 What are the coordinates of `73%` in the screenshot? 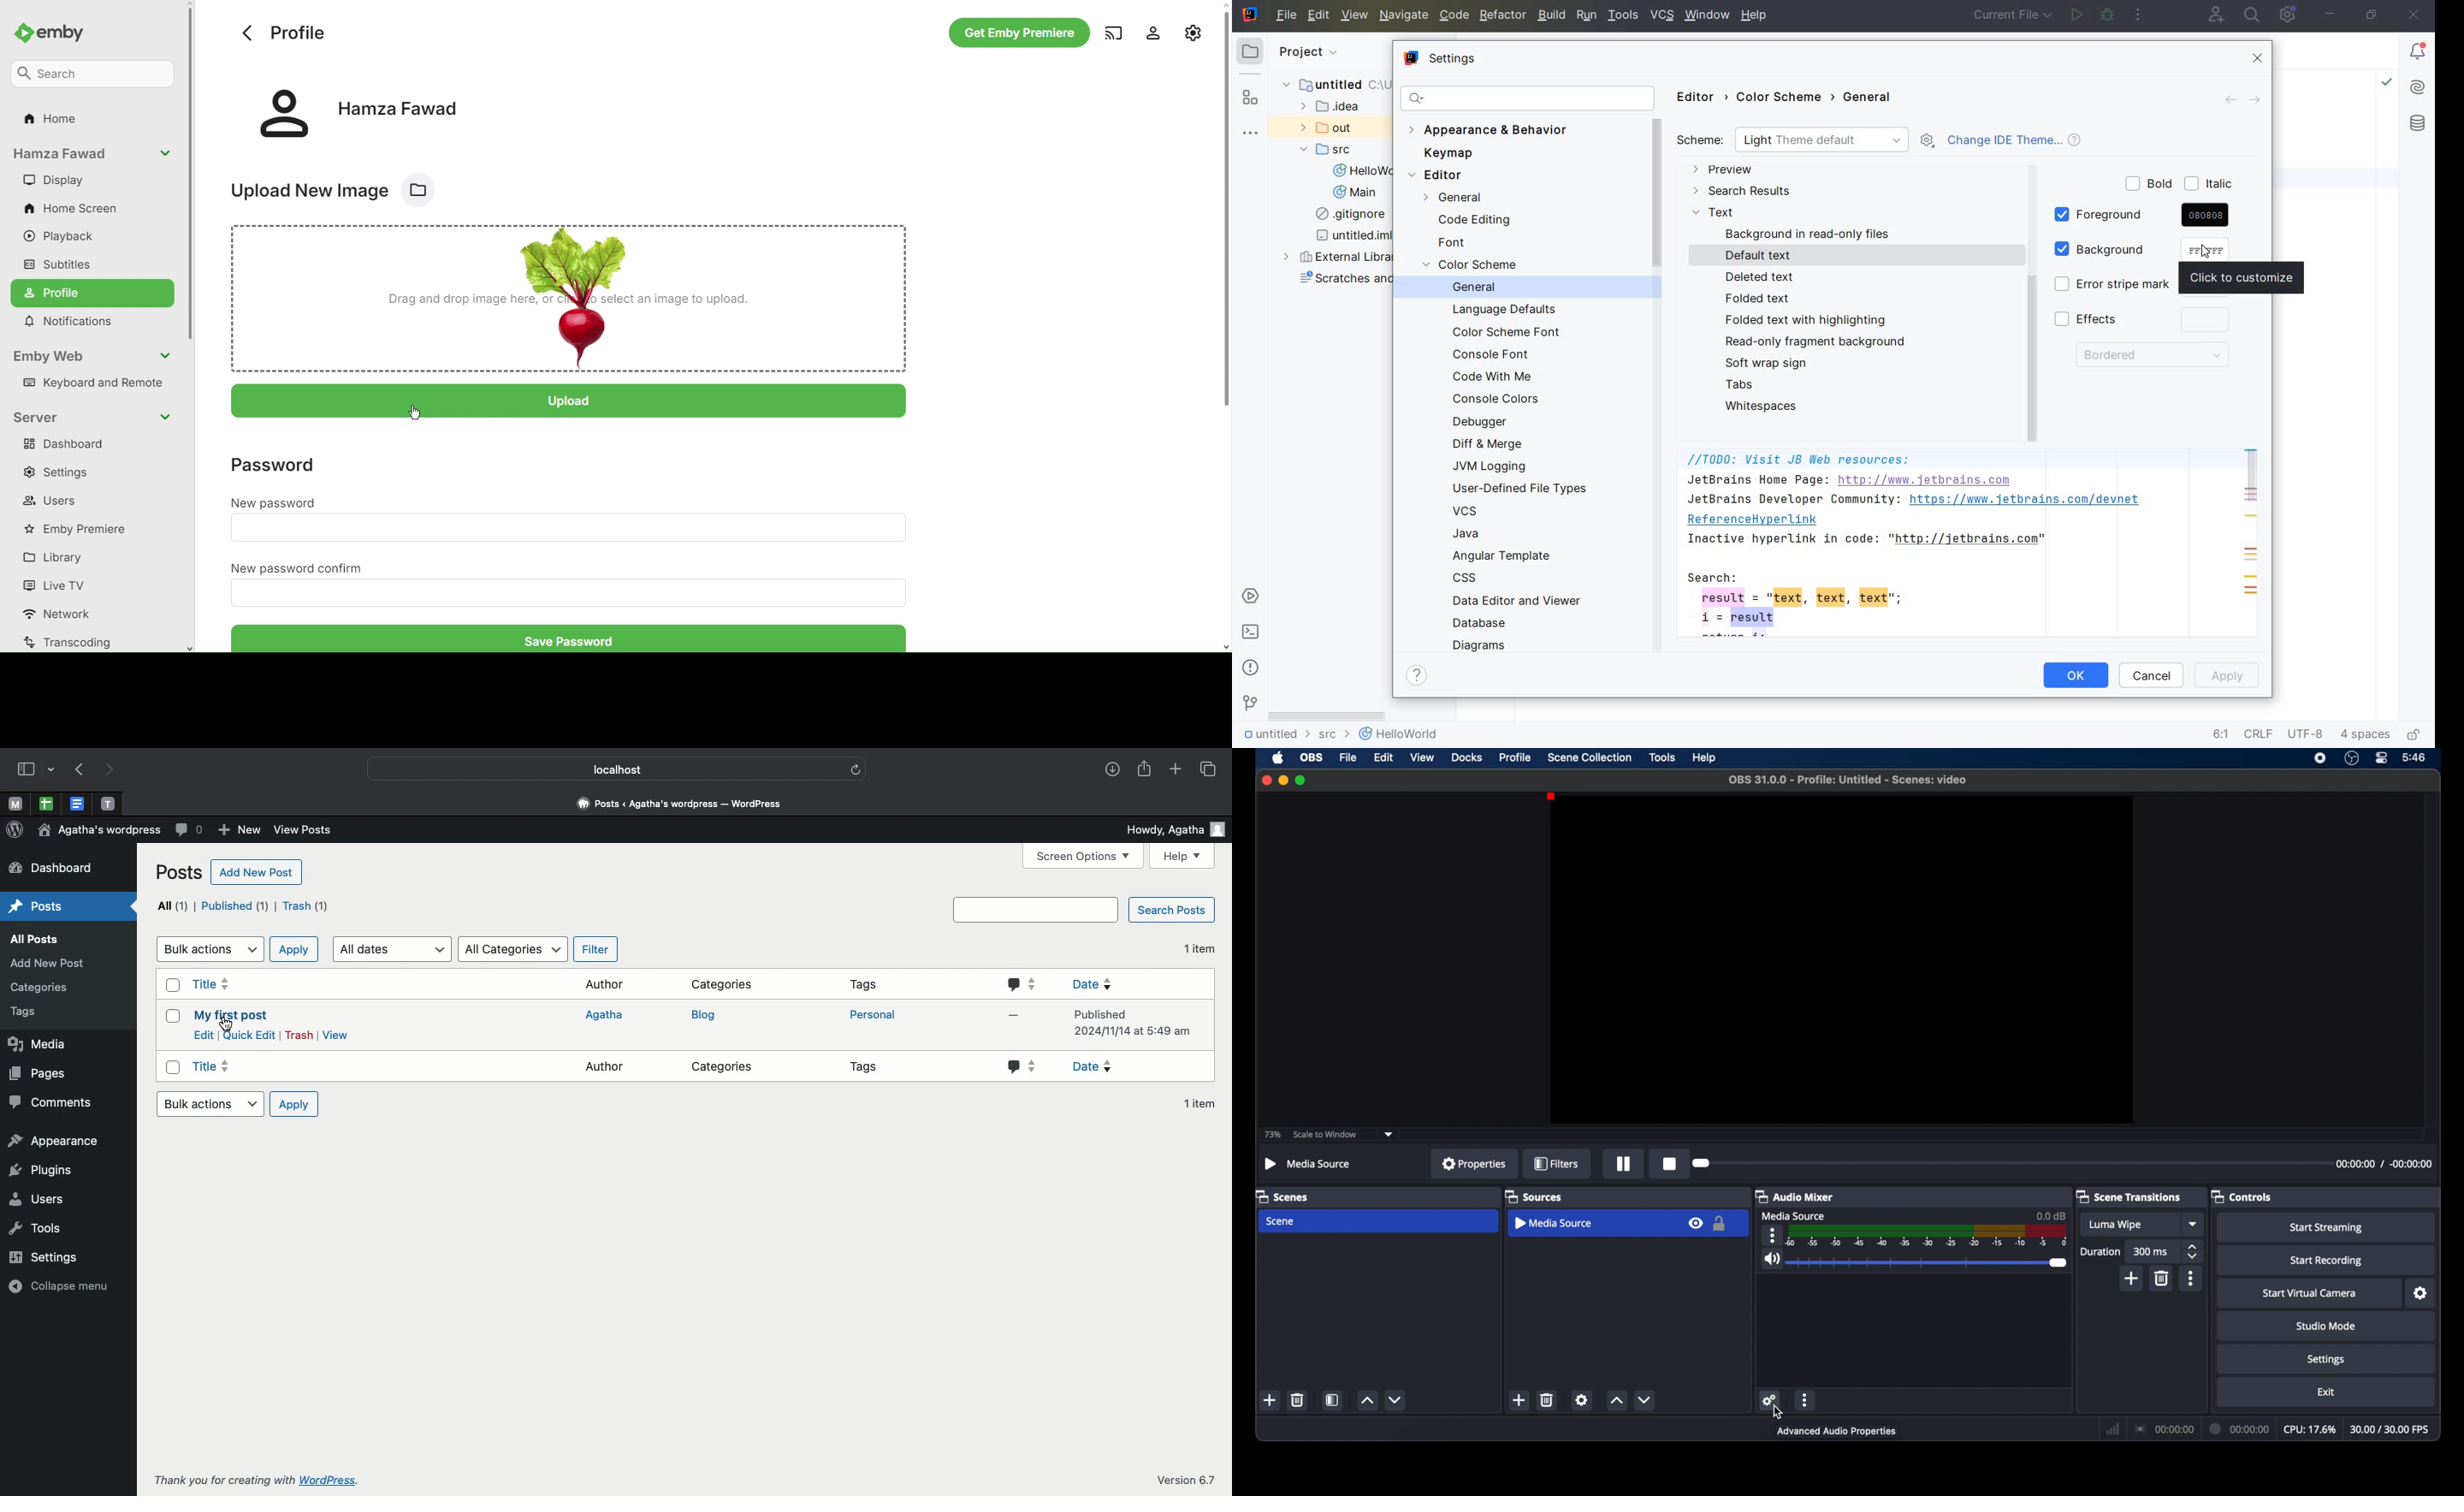 It's located at (1272, 1134).